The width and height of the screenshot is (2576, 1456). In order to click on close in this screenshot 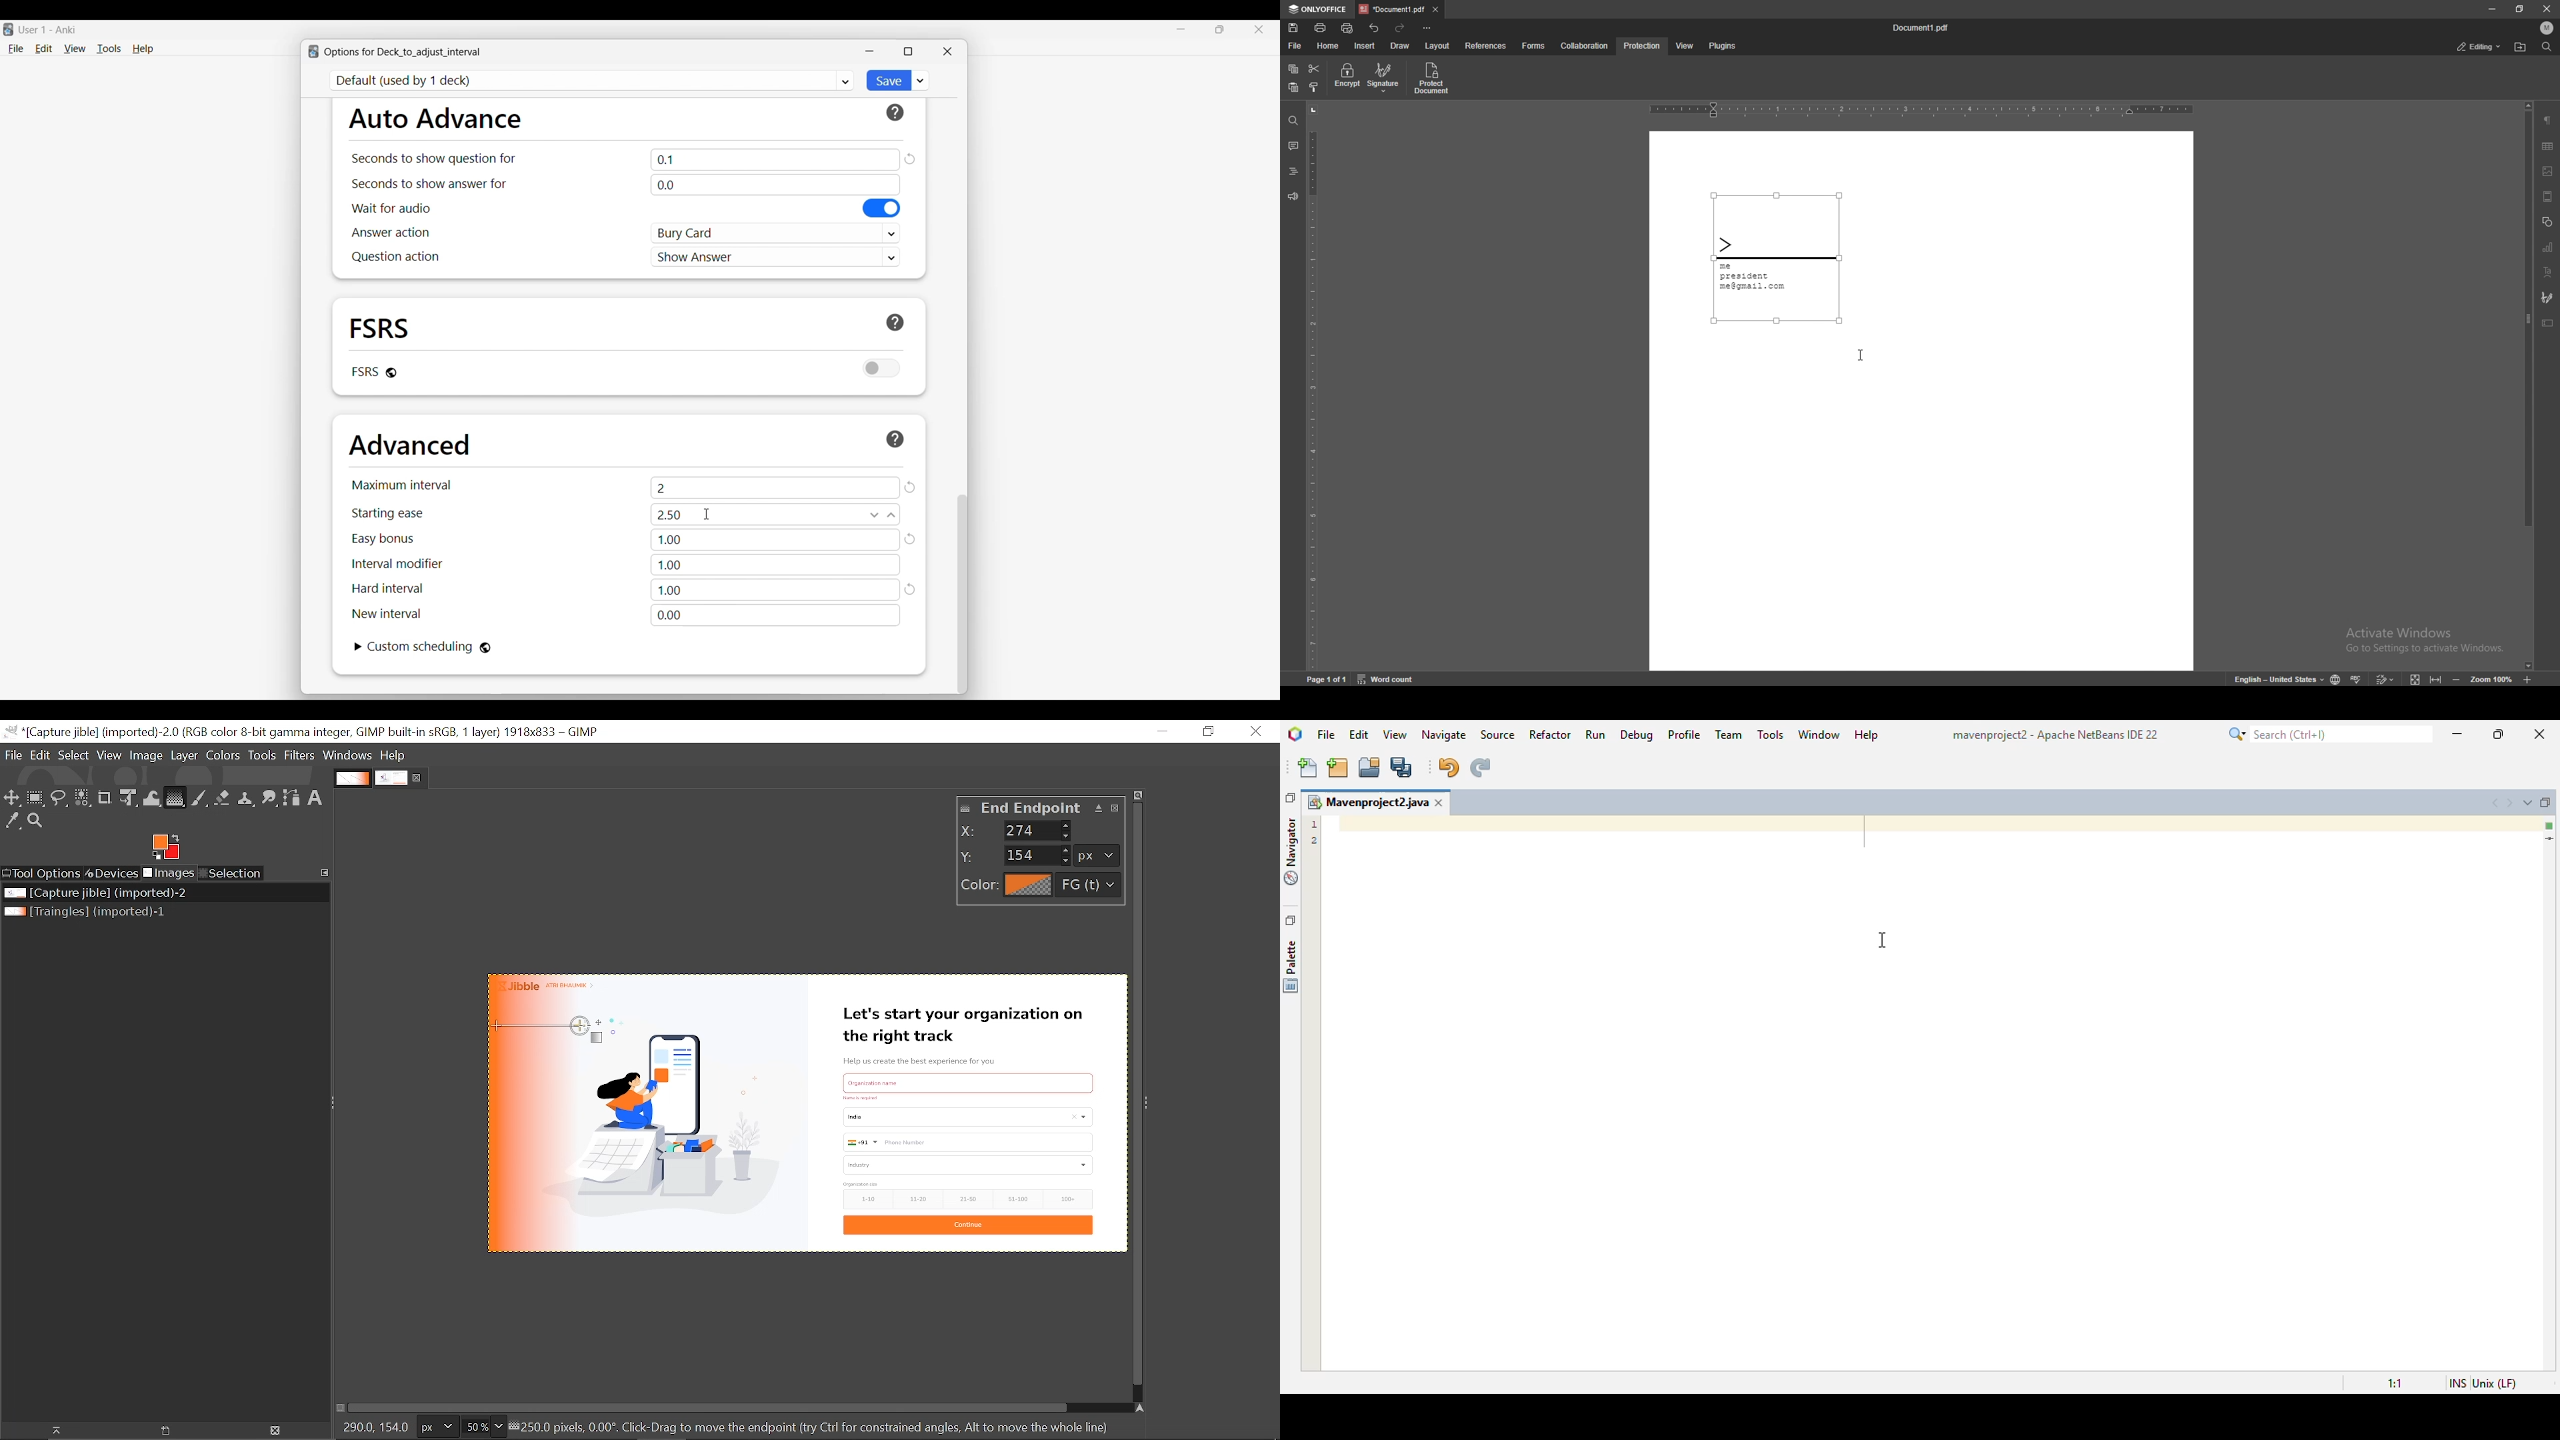, I will do `click(2547, 10)`.